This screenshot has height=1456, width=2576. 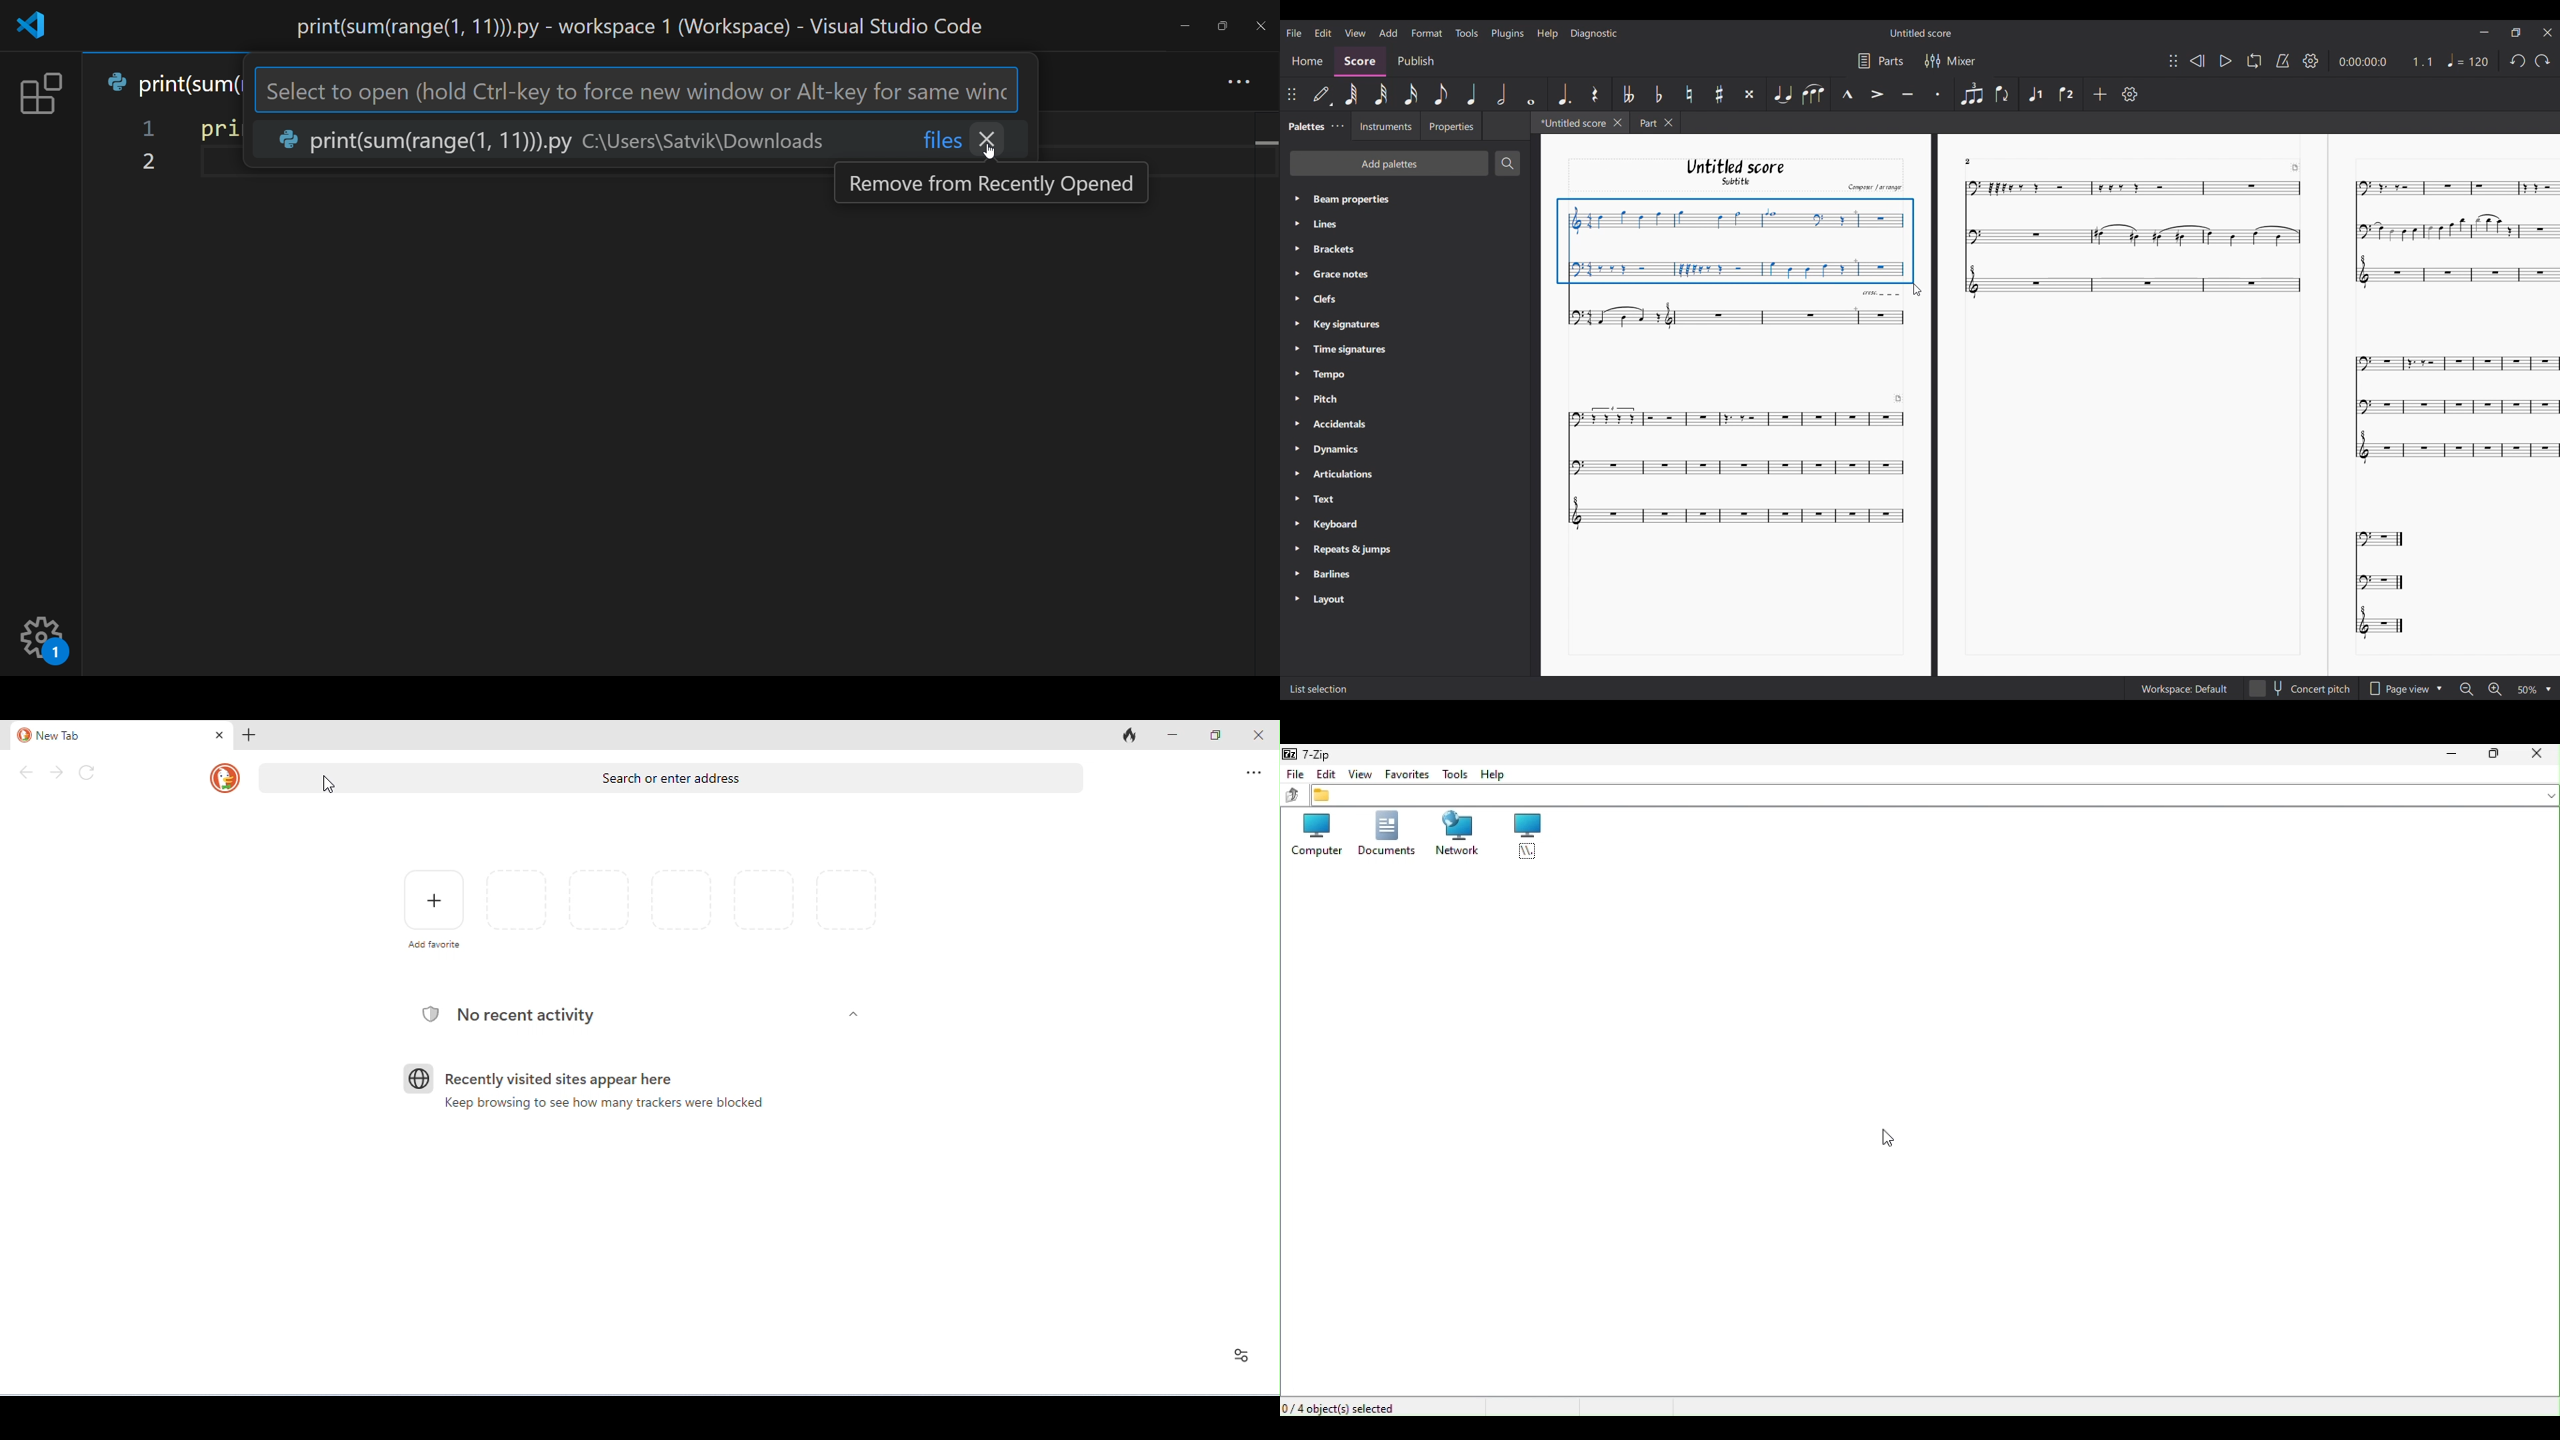 I want to click on Barlines, so click(x=1335, y=575).